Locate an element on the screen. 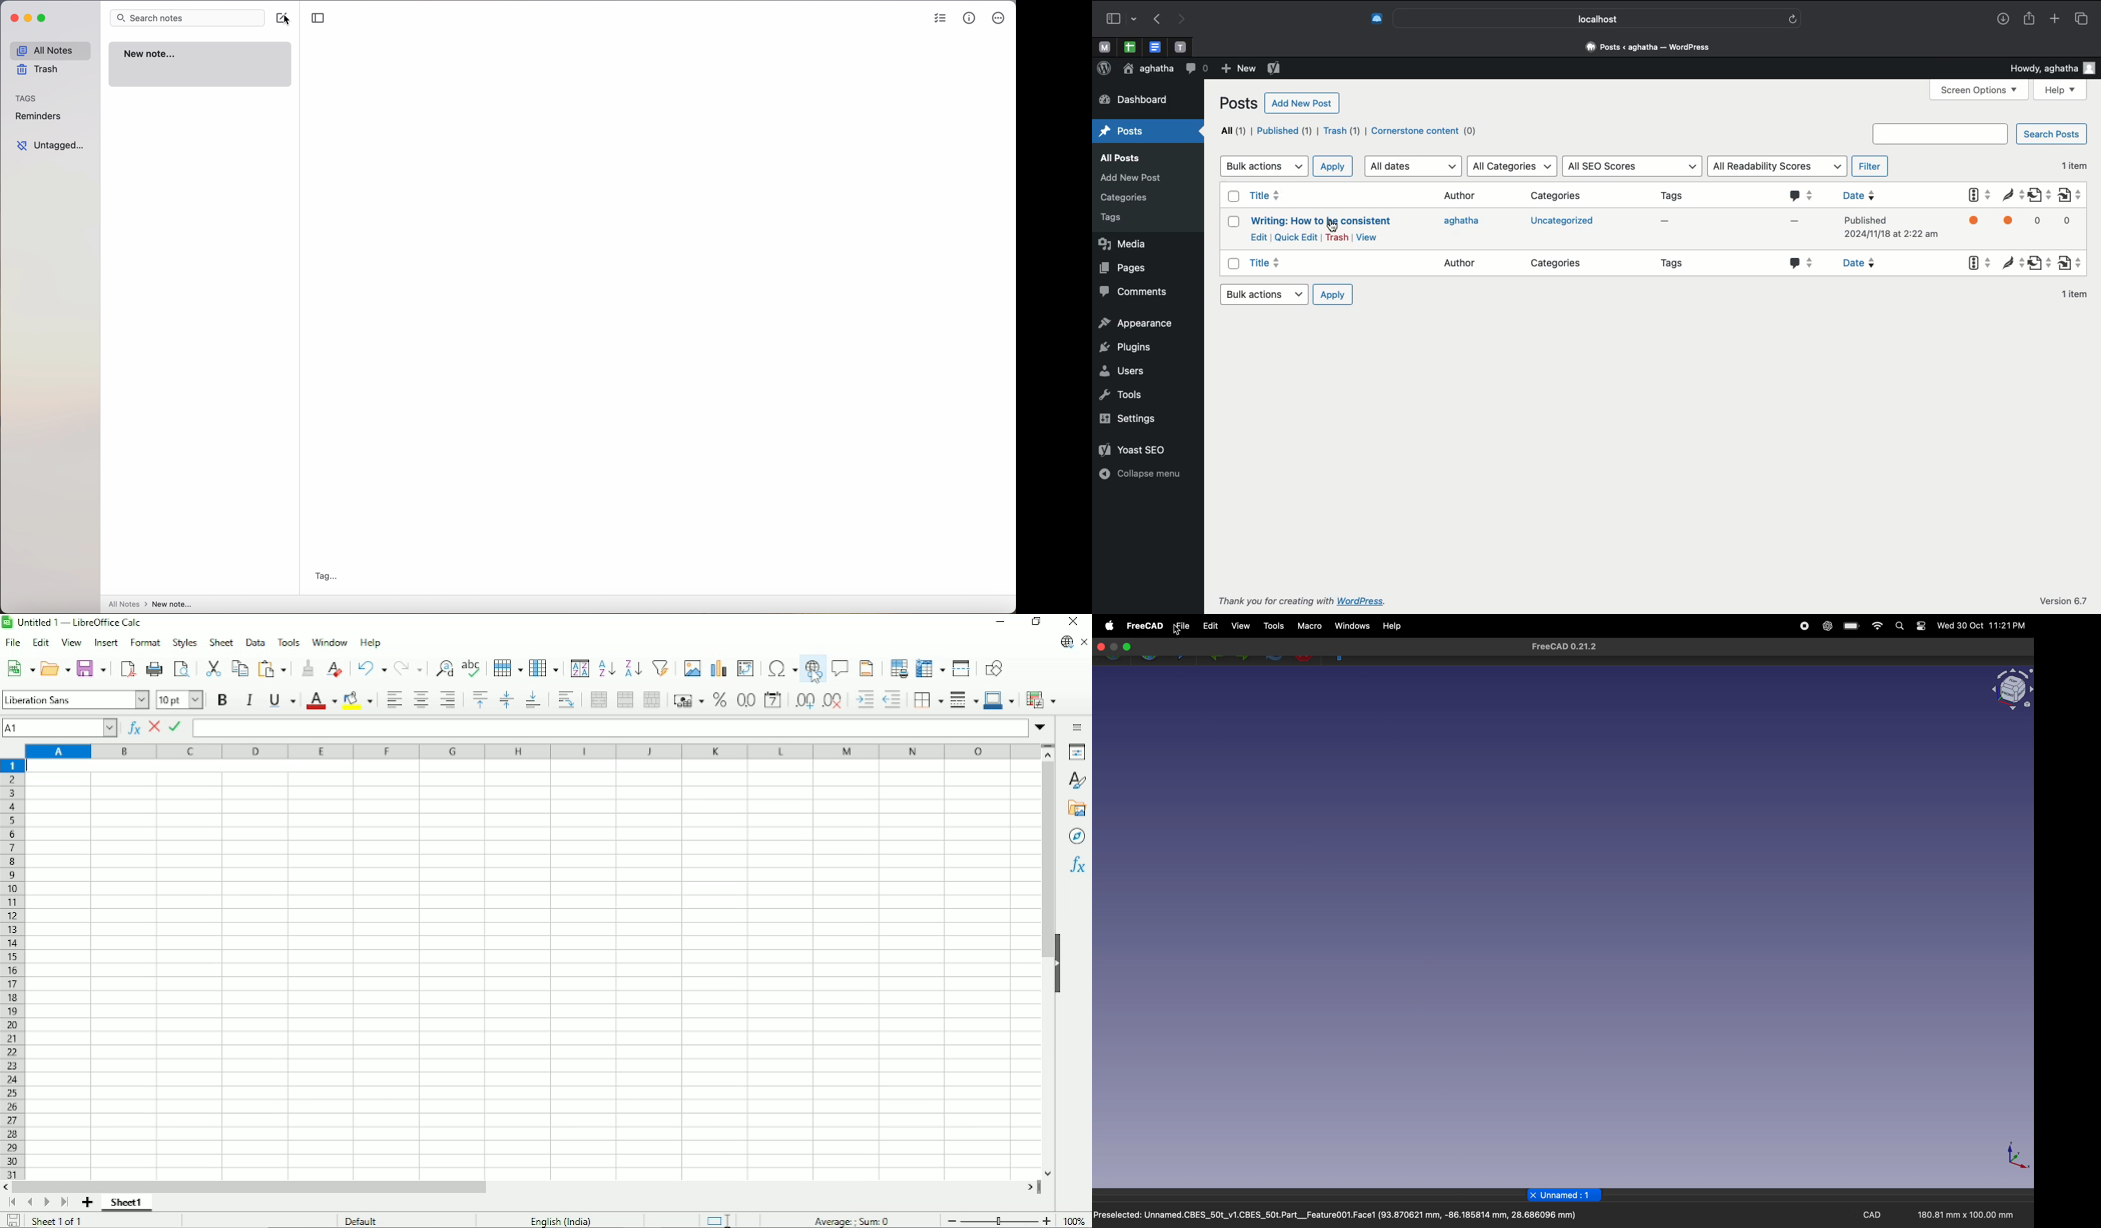 Image resolution: width=2128 pixels, height=1232 pixels. Current cell is located at coordinates (60, 728).